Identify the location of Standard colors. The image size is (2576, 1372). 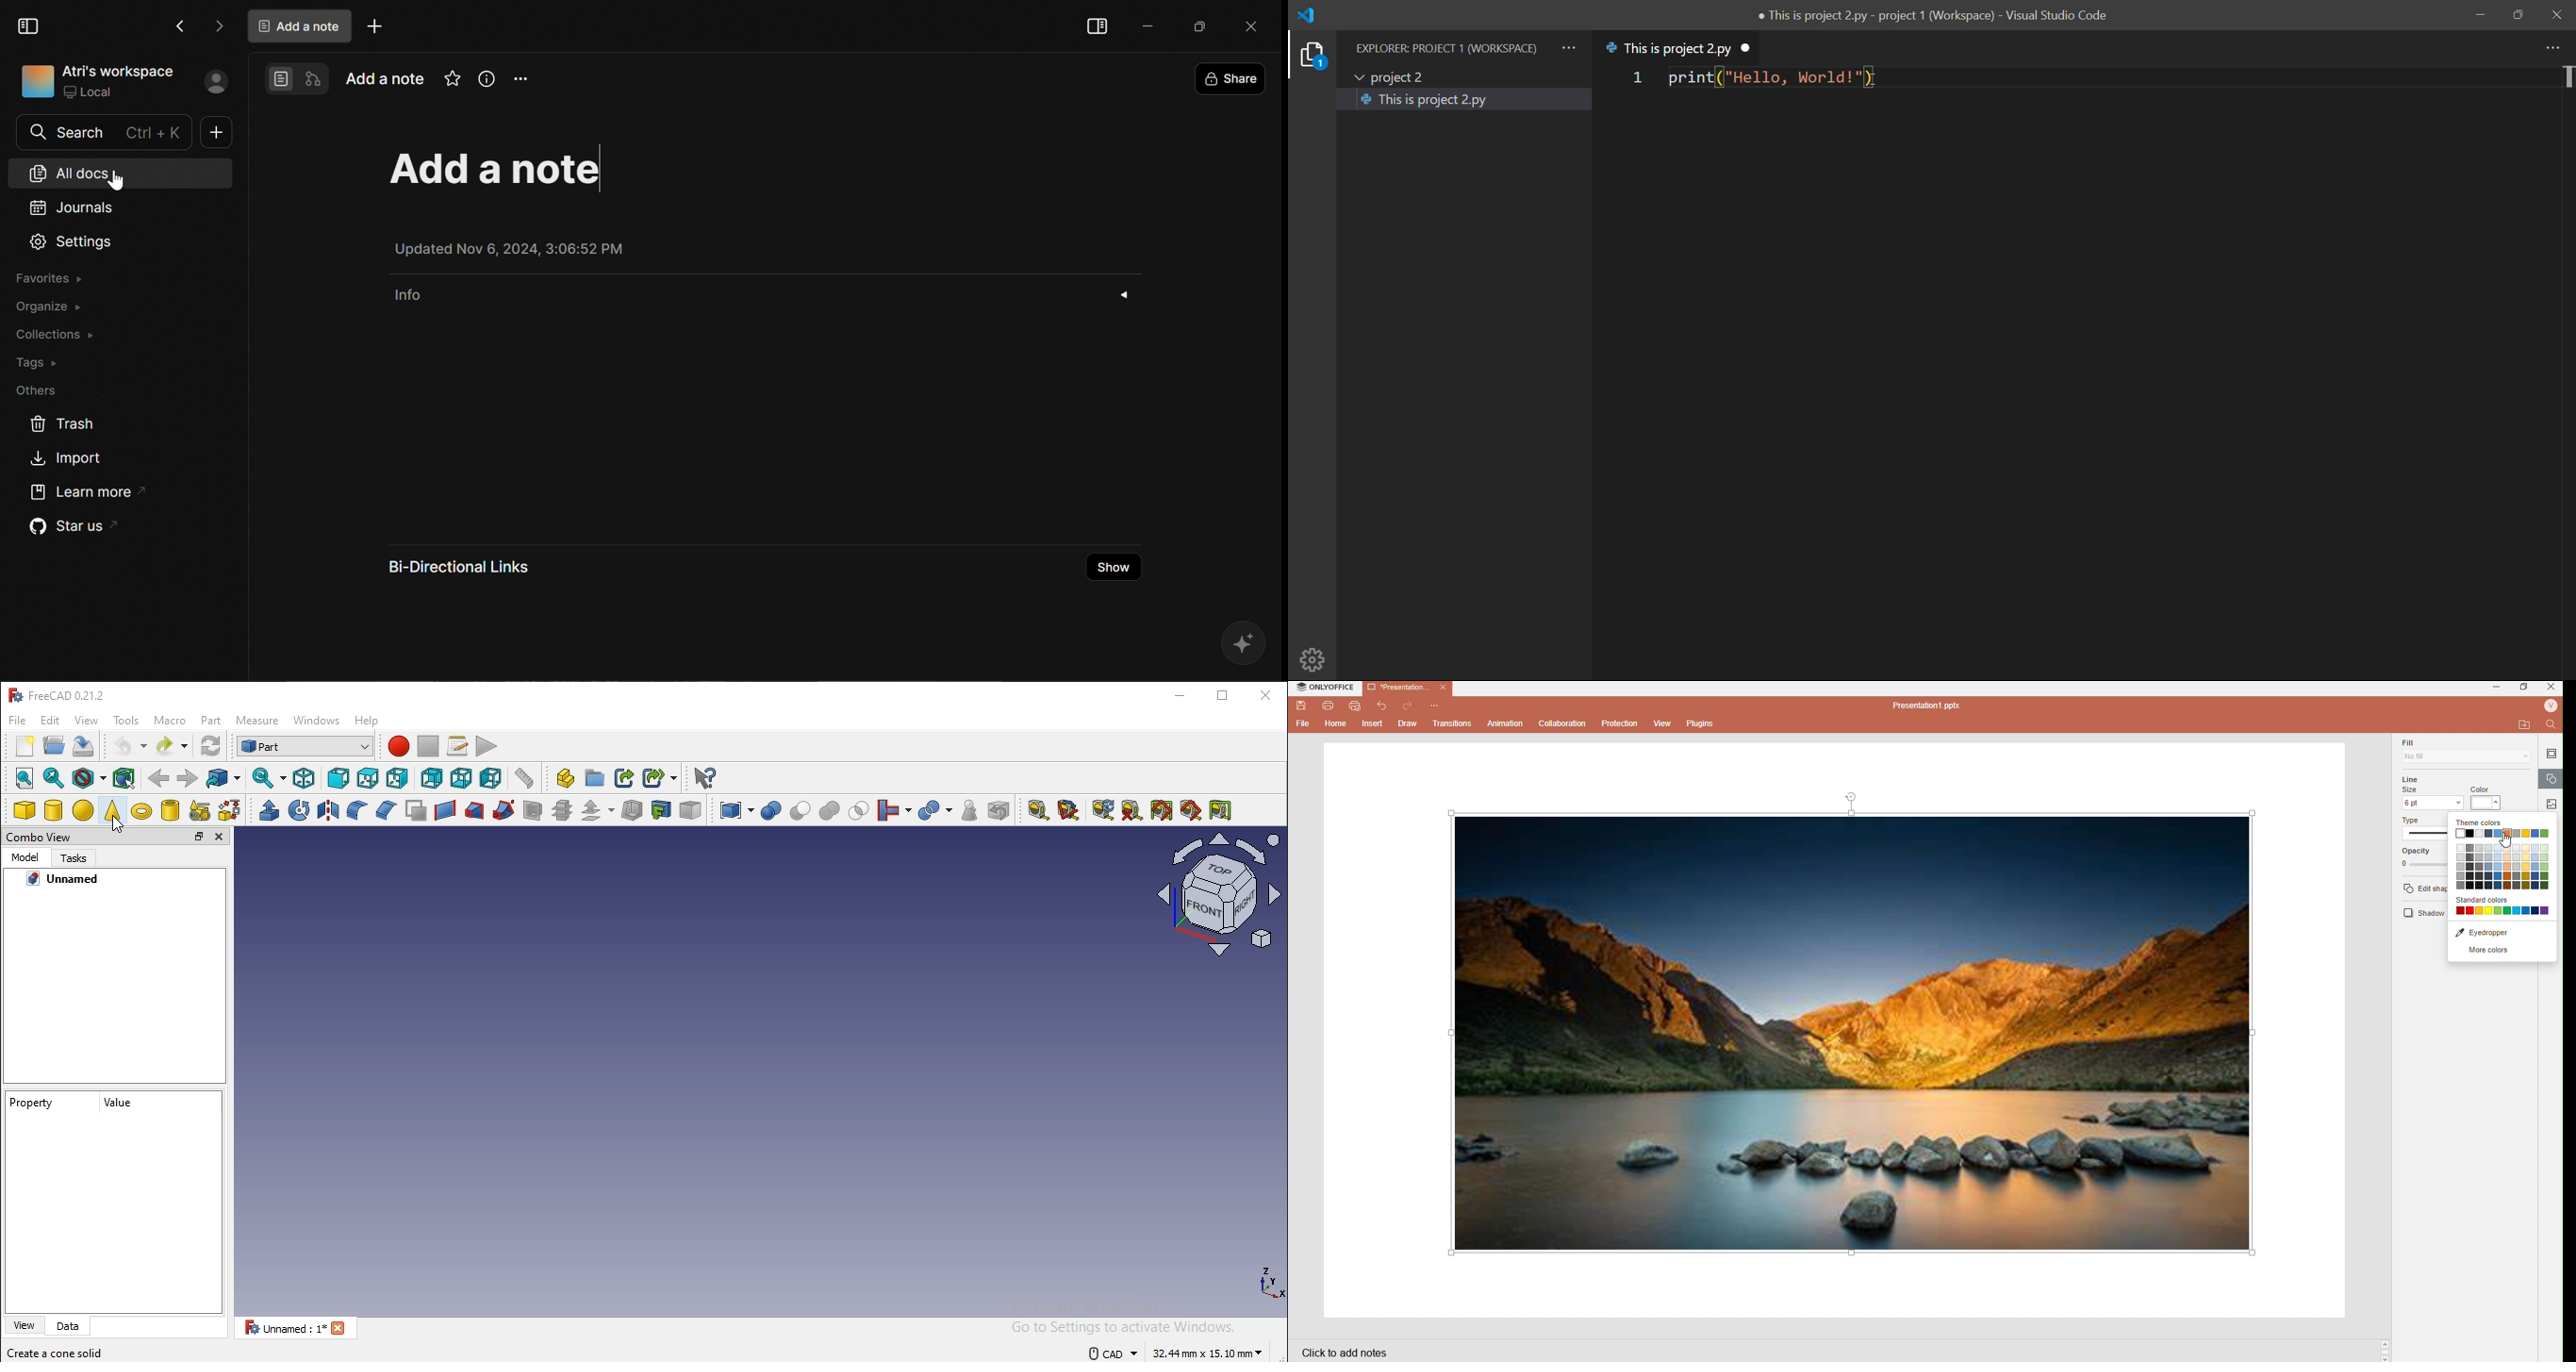
(2502, 906).